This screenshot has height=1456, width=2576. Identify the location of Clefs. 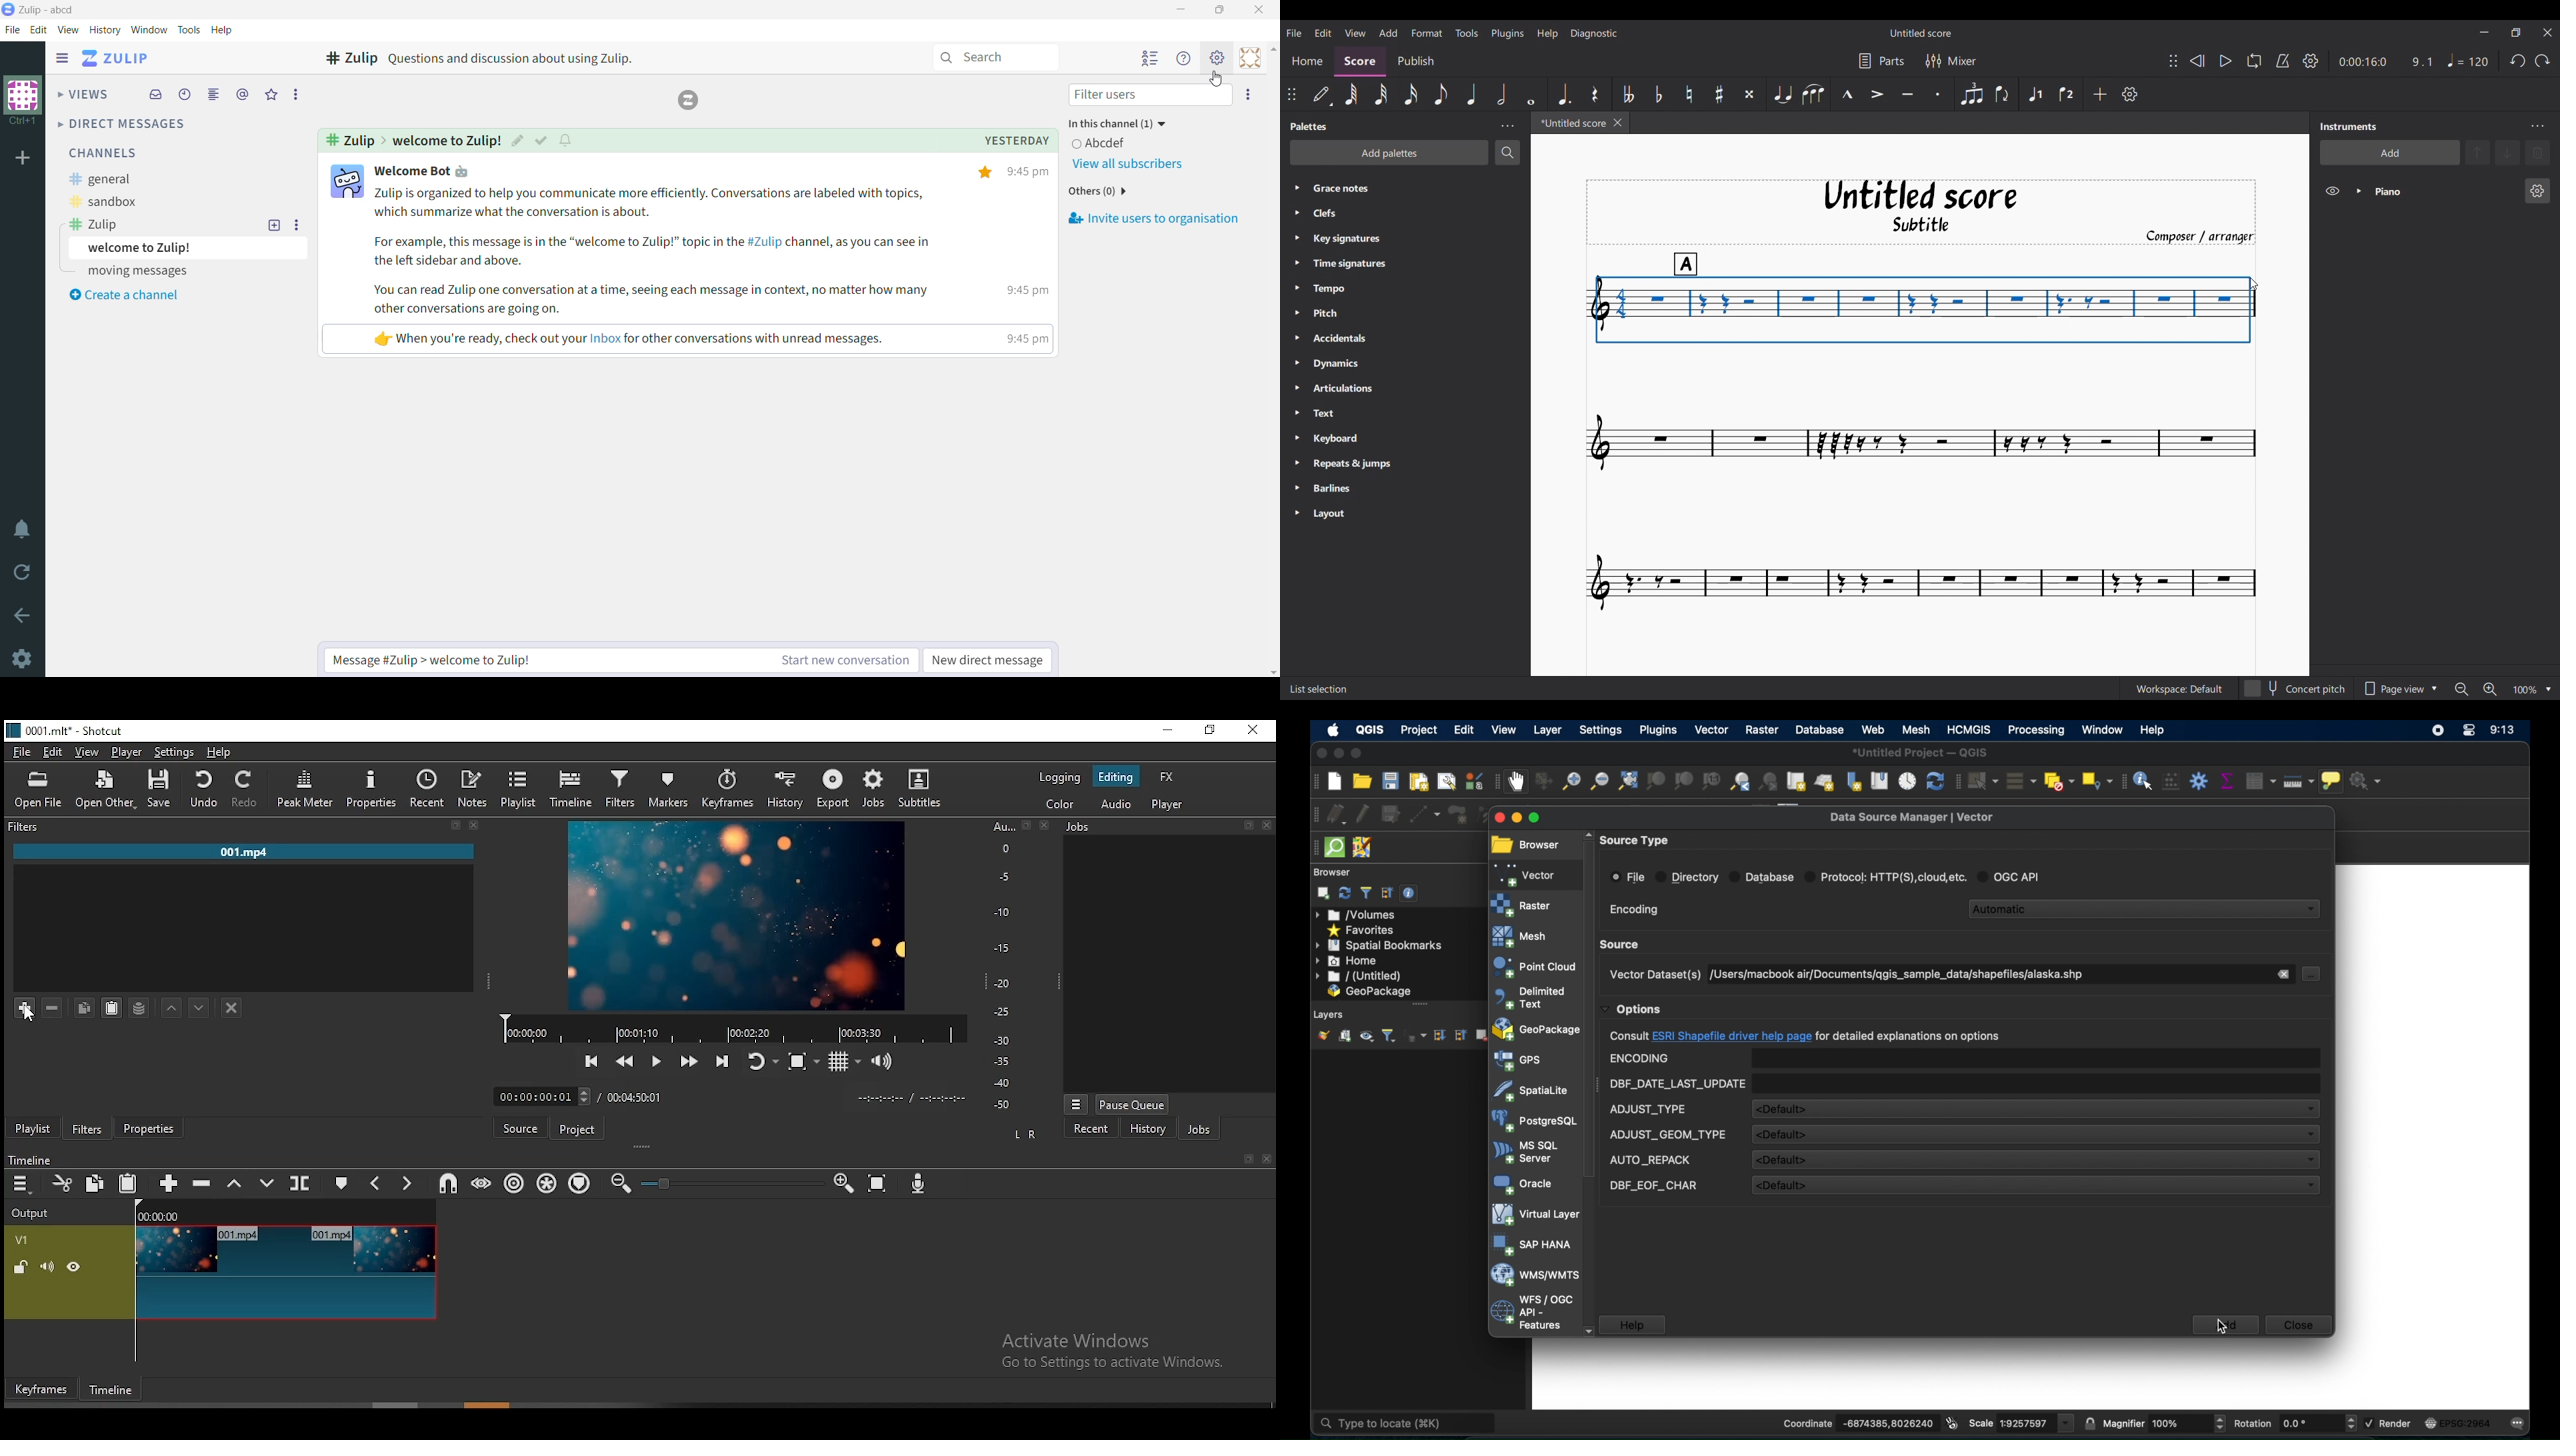
(1386, 213).